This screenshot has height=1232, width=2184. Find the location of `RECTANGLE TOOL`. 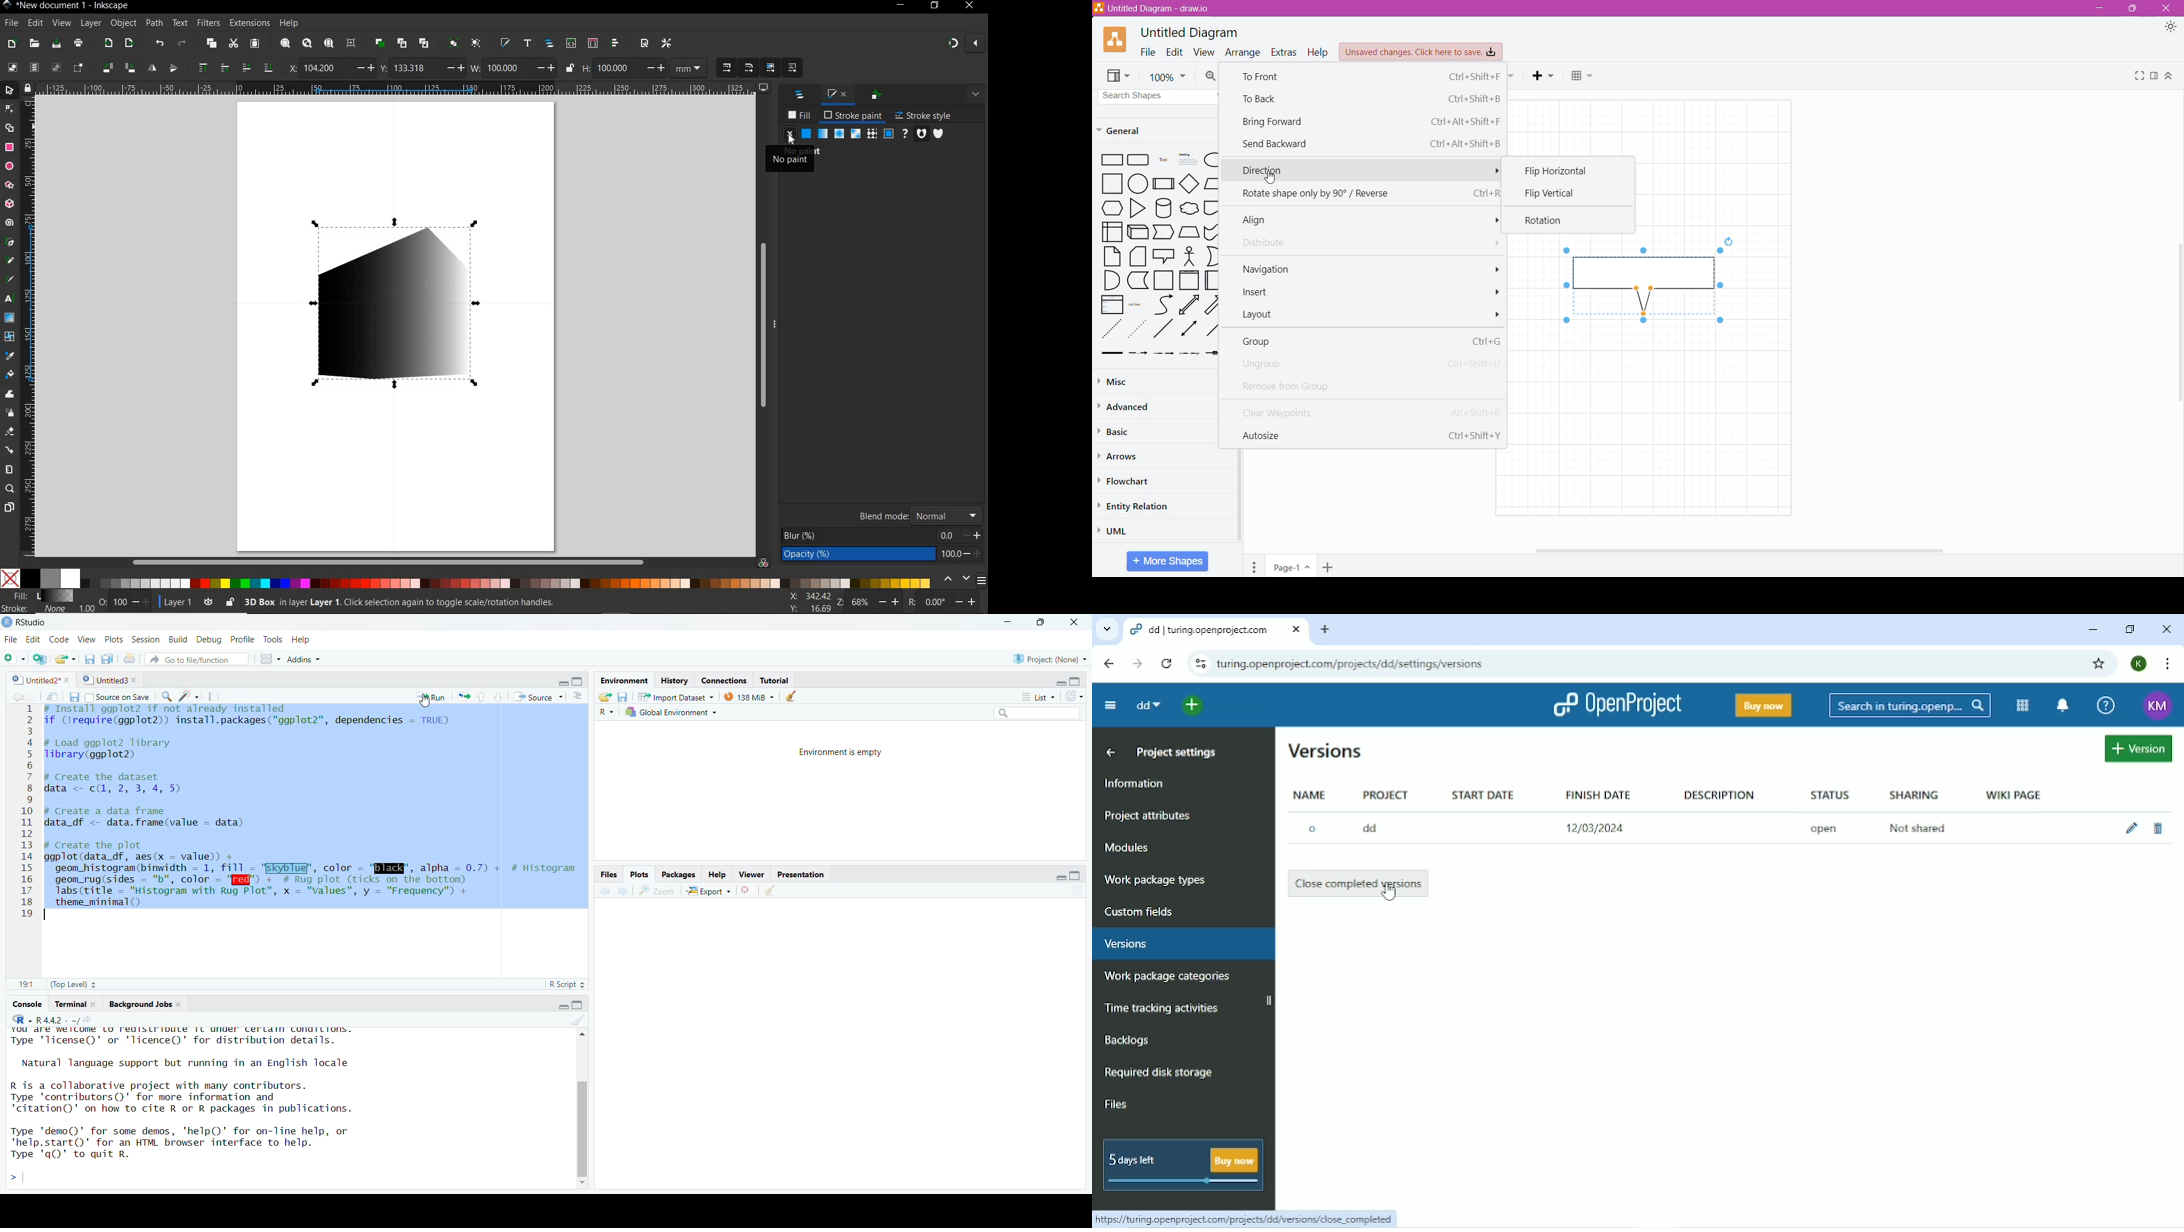

RECTANGLE TOOL is located at coordinates (10, 149).